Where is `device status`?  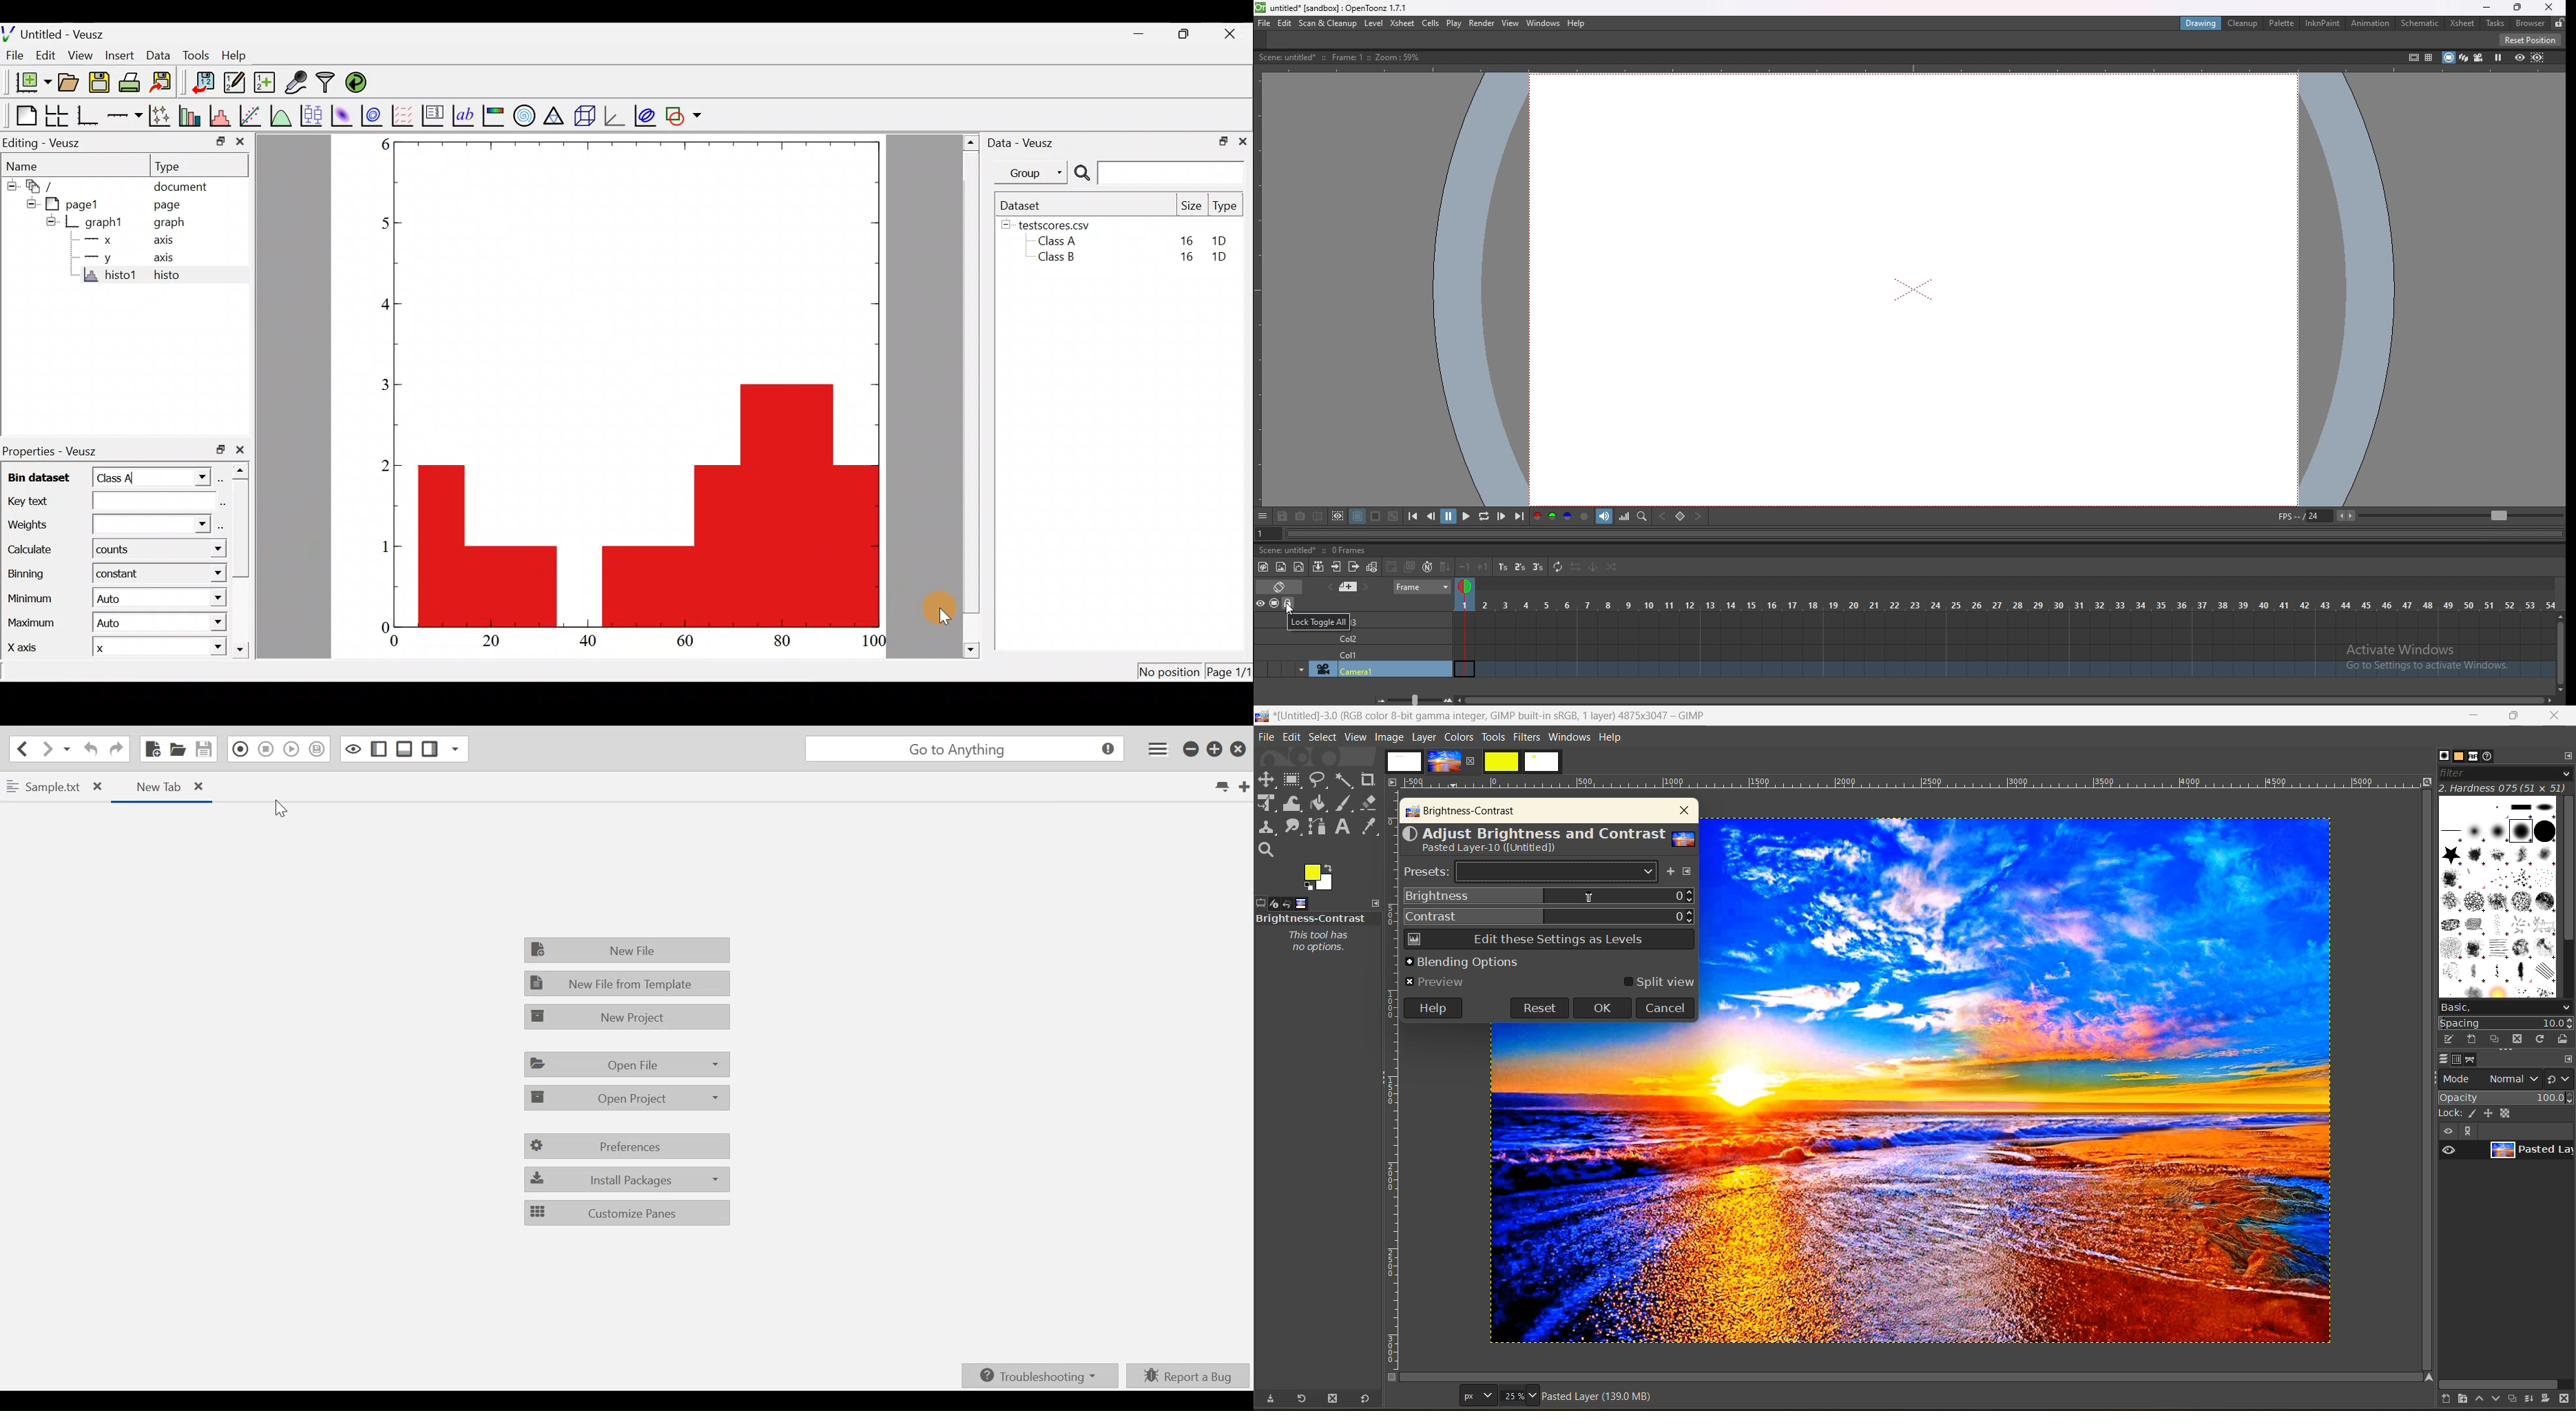 device status is located at coordinates (1272, 904).